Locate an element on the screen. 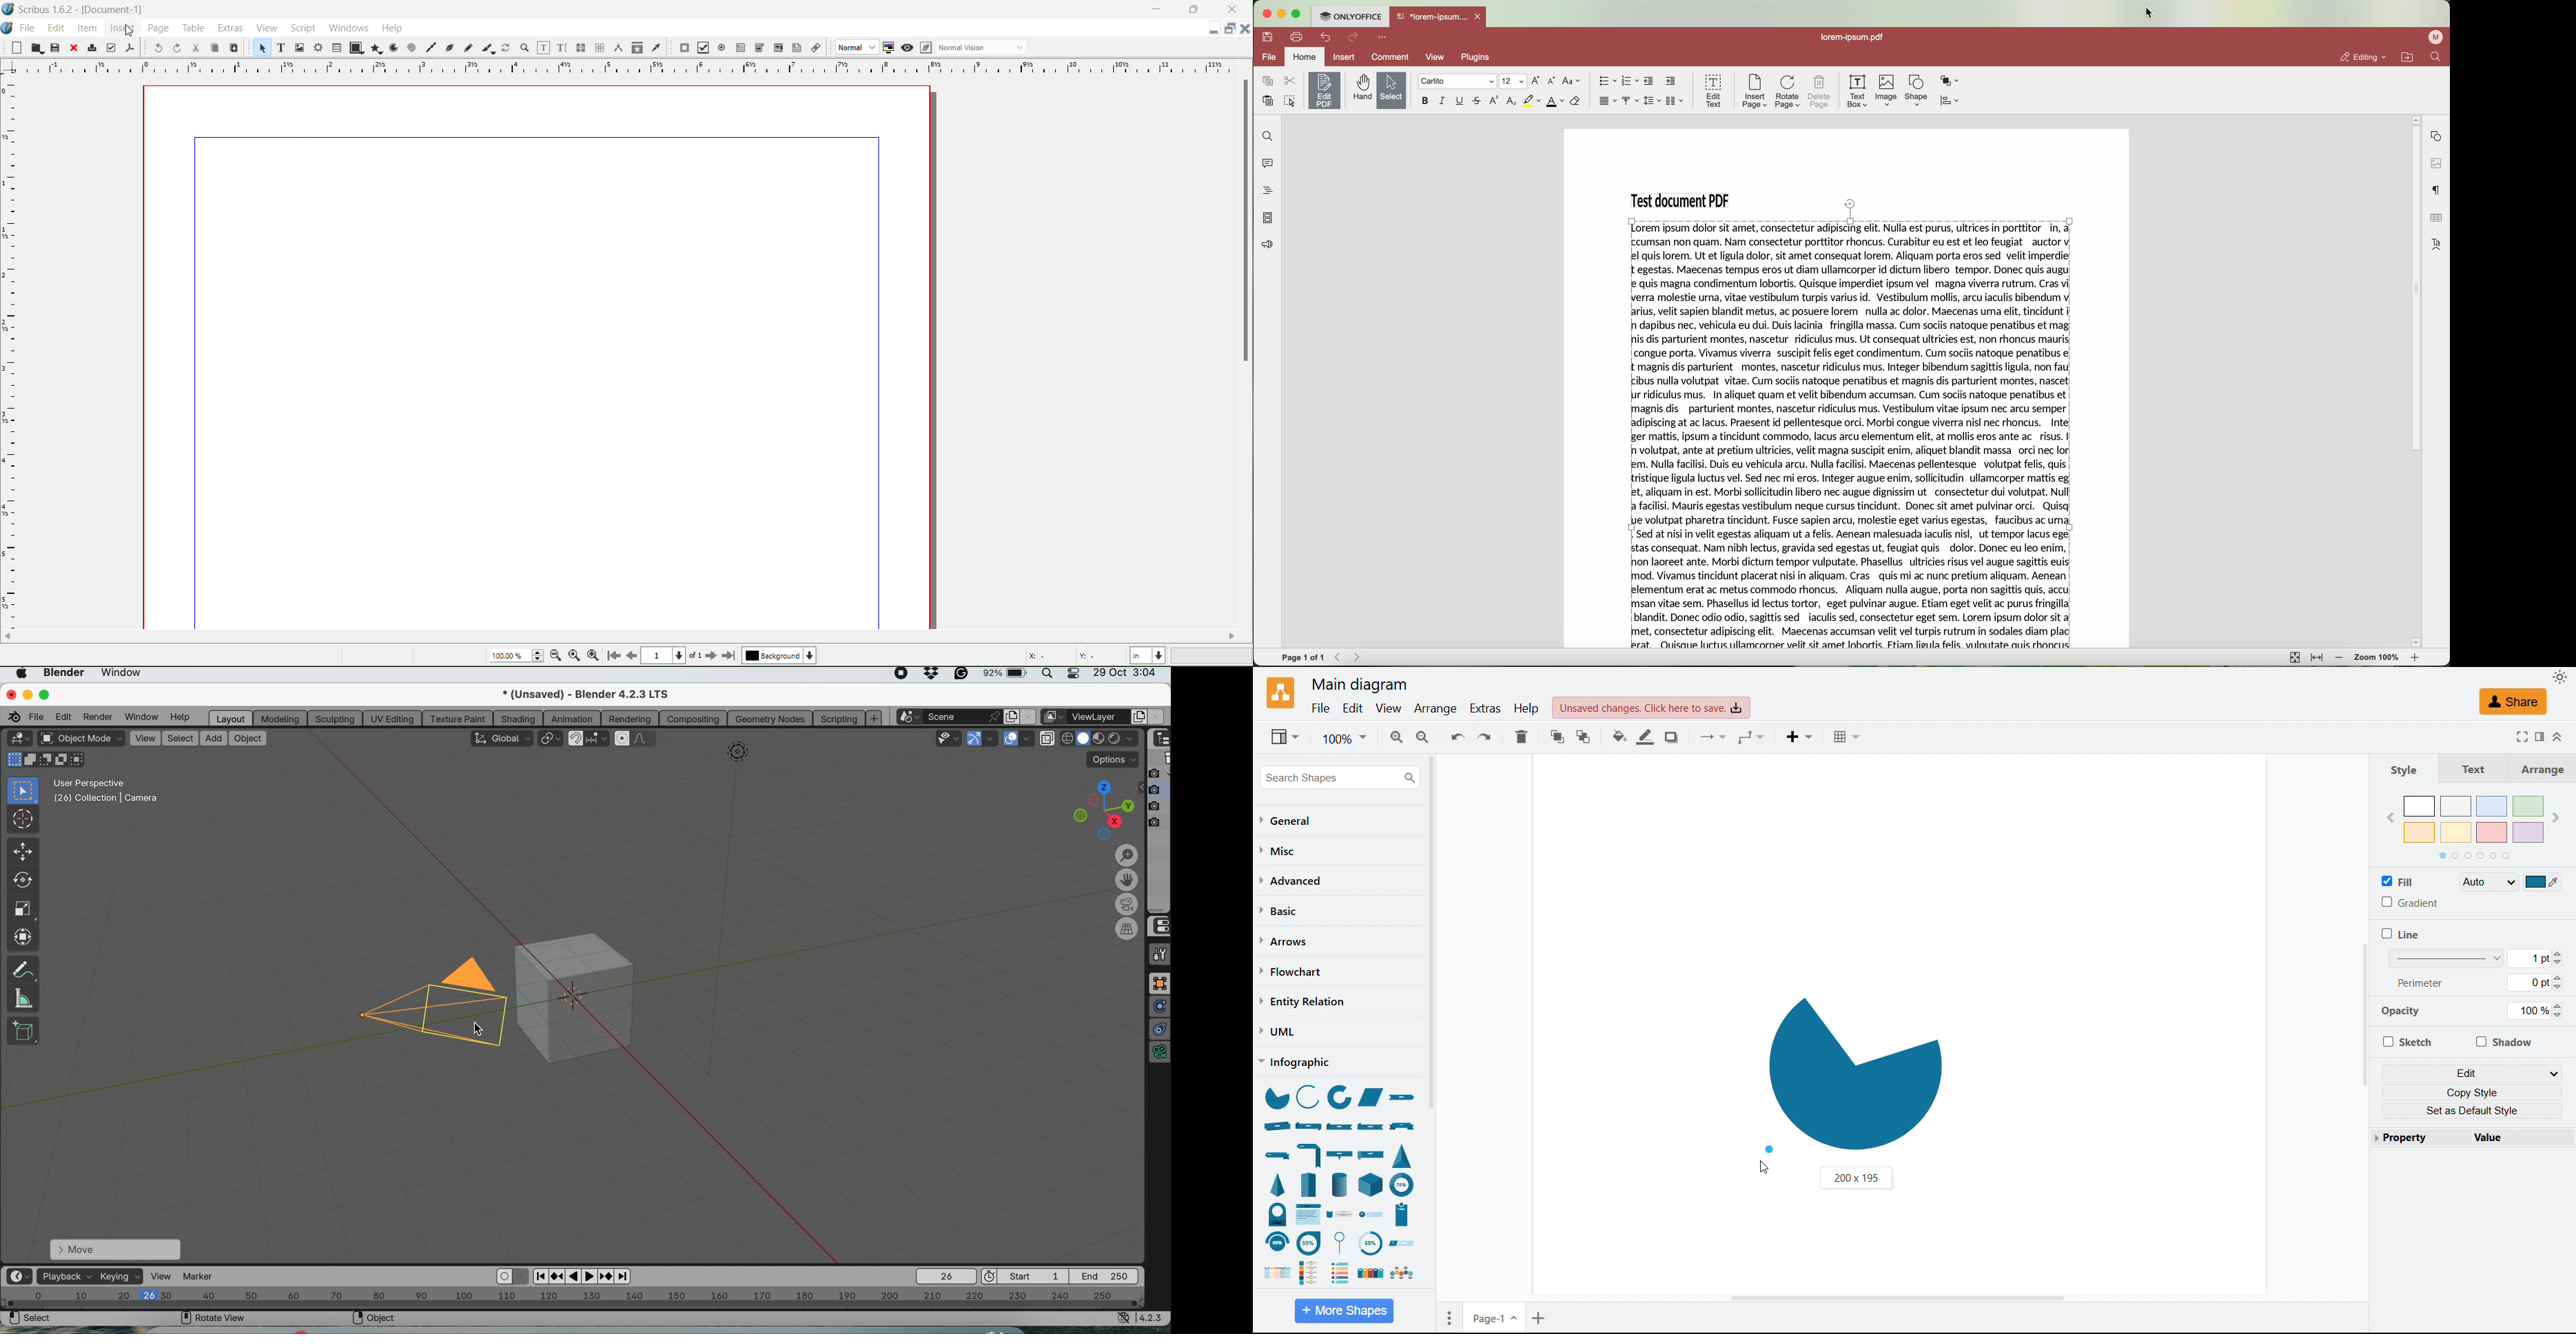  file is located at coordinates (38, 716).